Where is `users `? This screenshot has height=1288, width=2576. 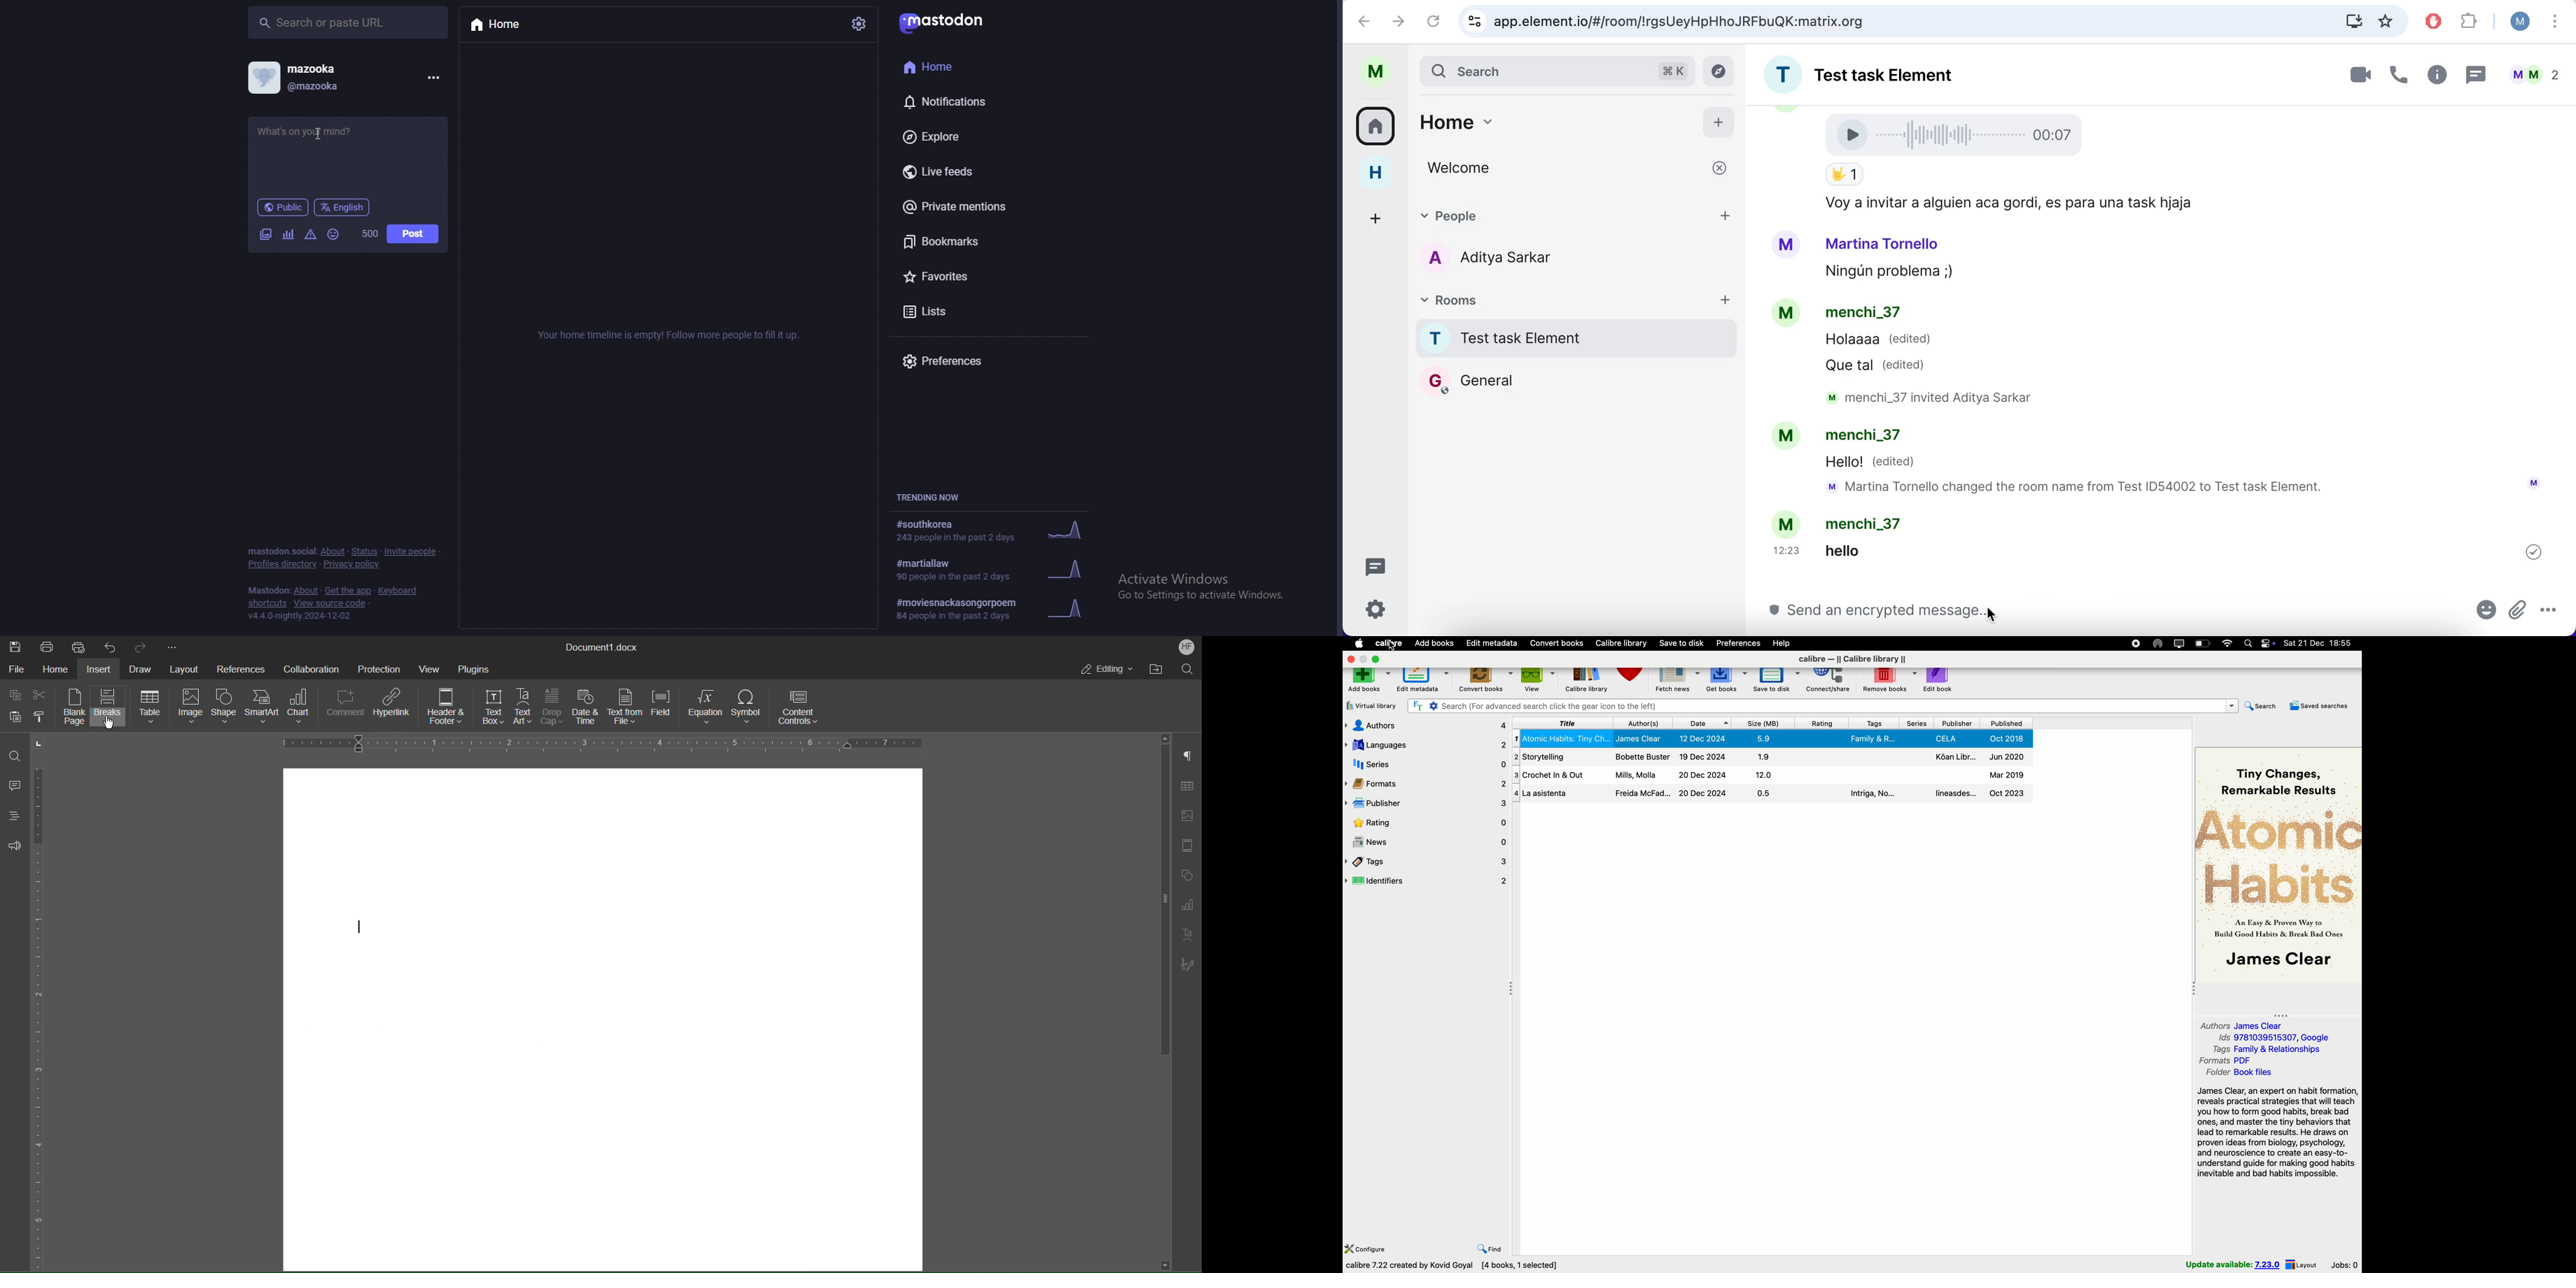 users  is located at coordinates (1504, 260).